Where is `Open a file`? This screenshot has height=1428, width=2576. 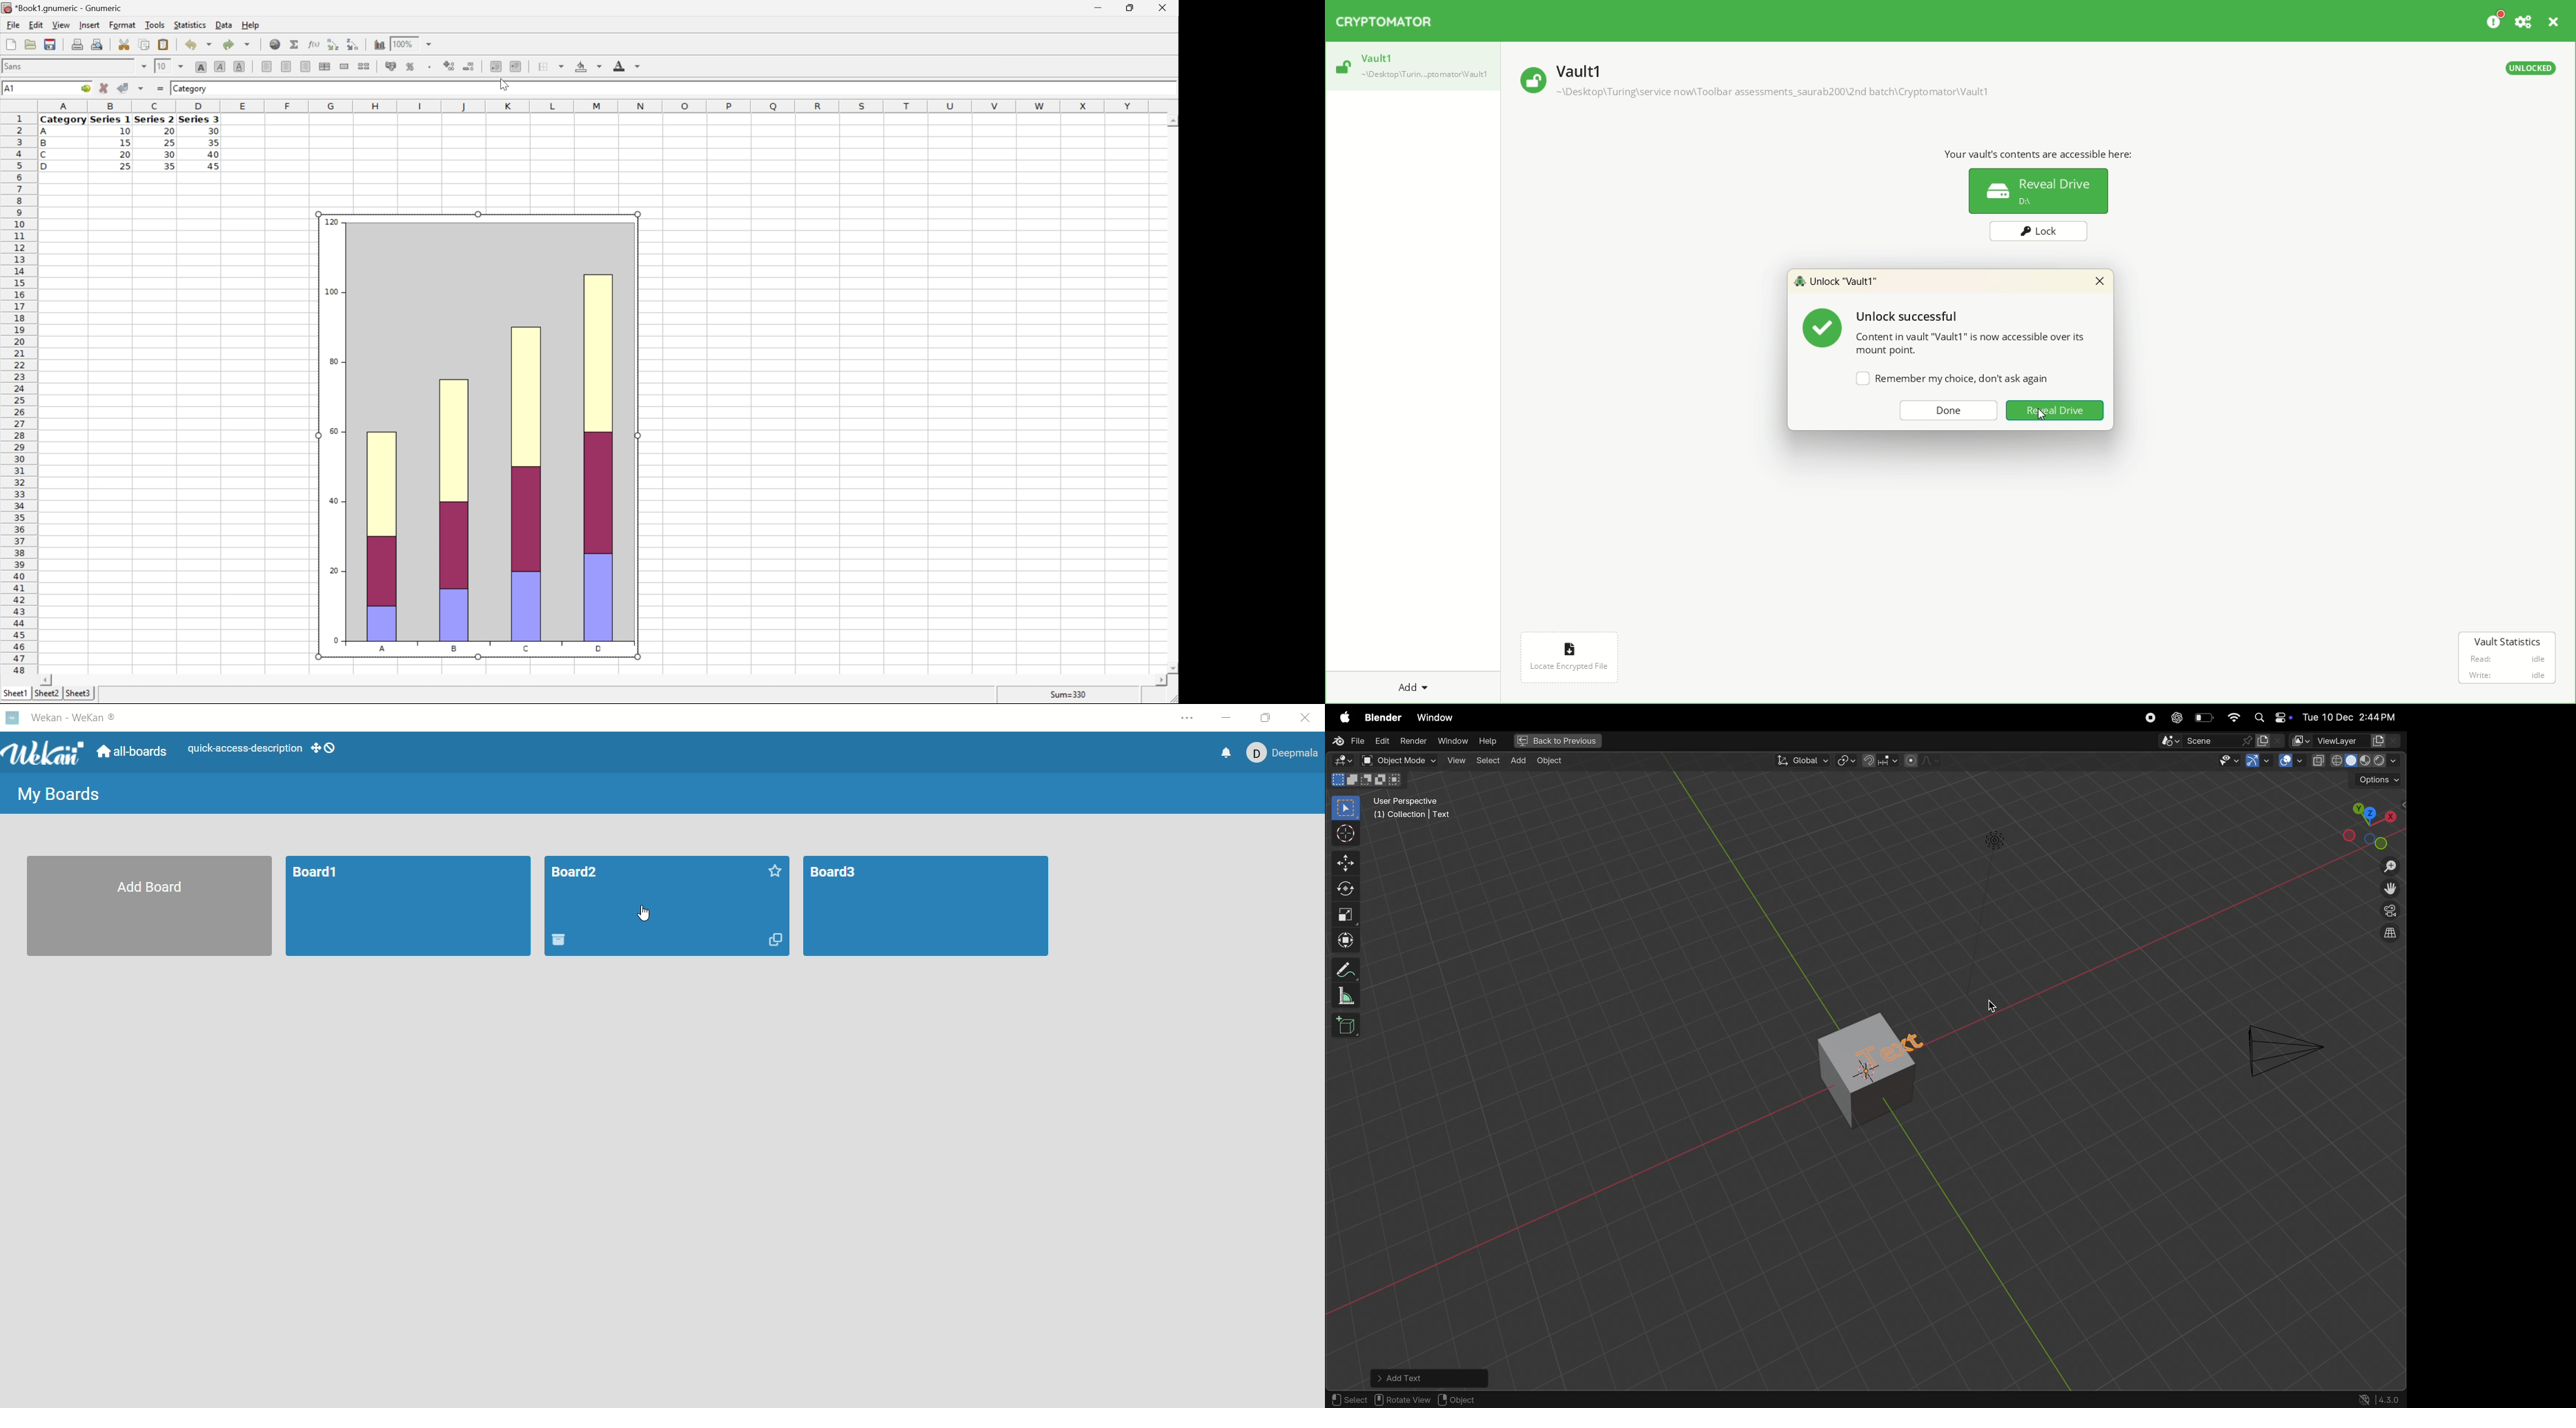 Open a file is located at coordinates (29, 44).